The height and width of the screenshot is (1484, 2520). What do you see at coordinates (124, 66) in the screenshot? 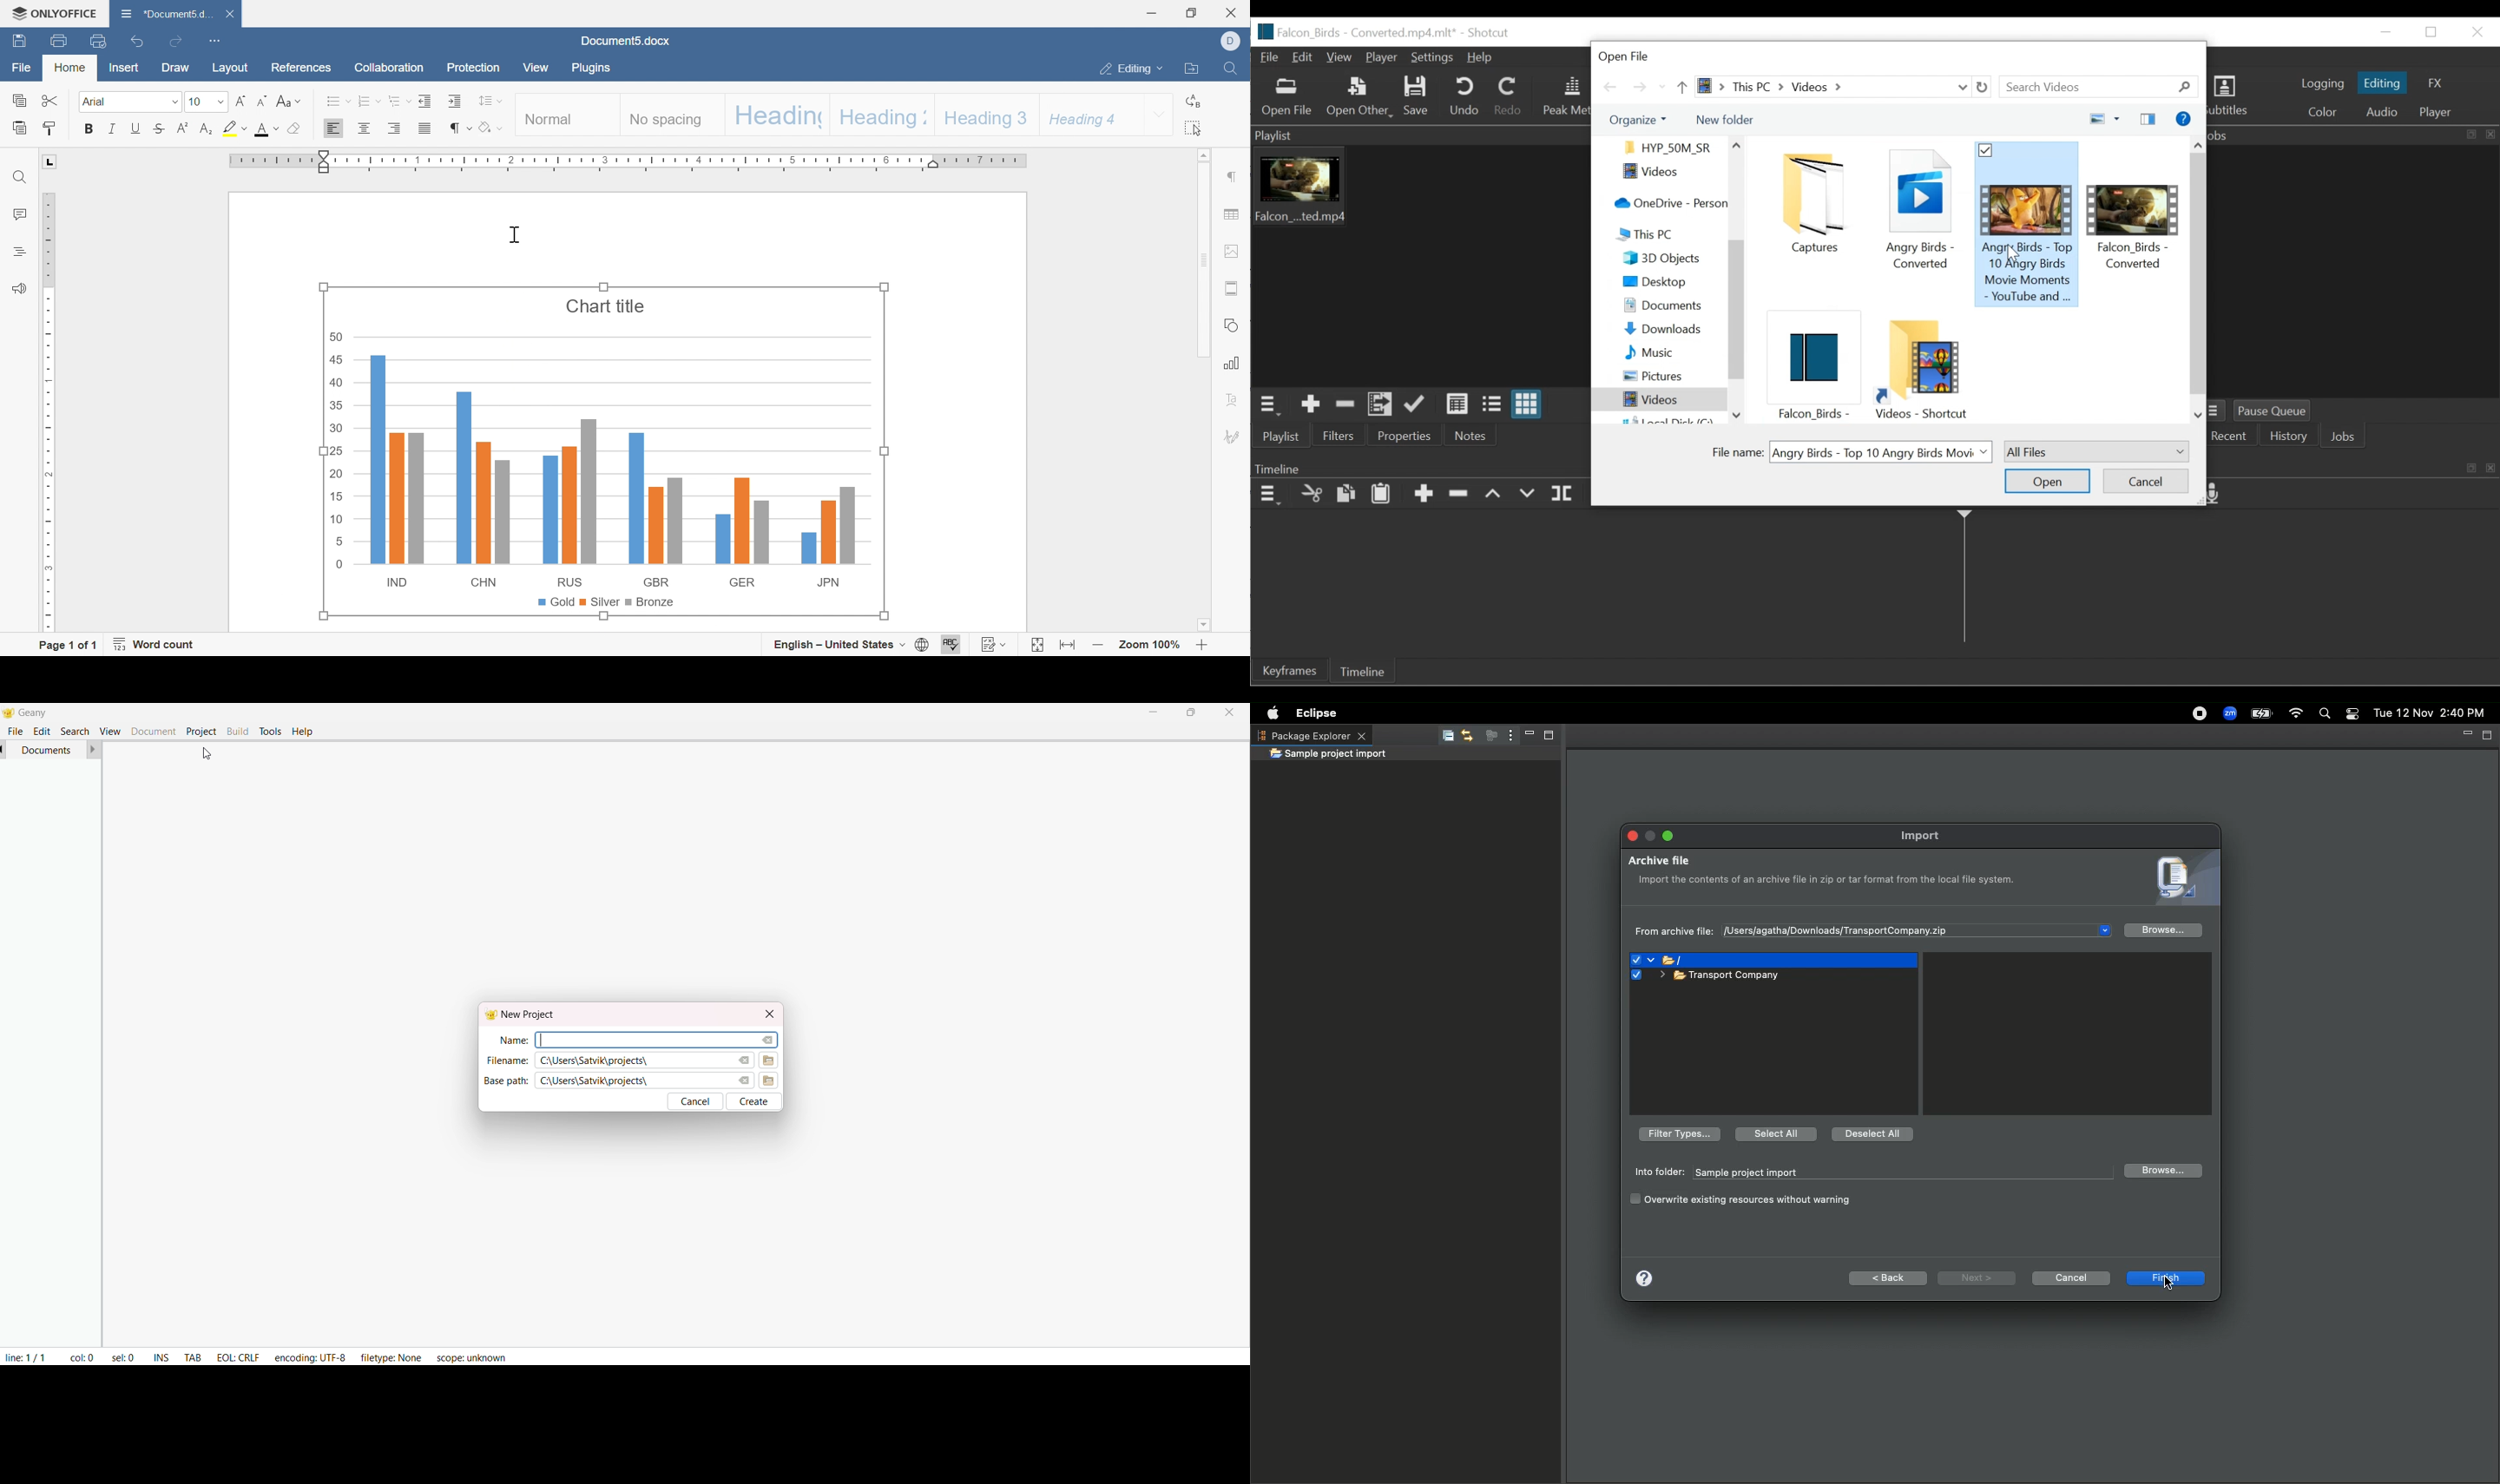
I see `insert` at bounding box center [124, 66].